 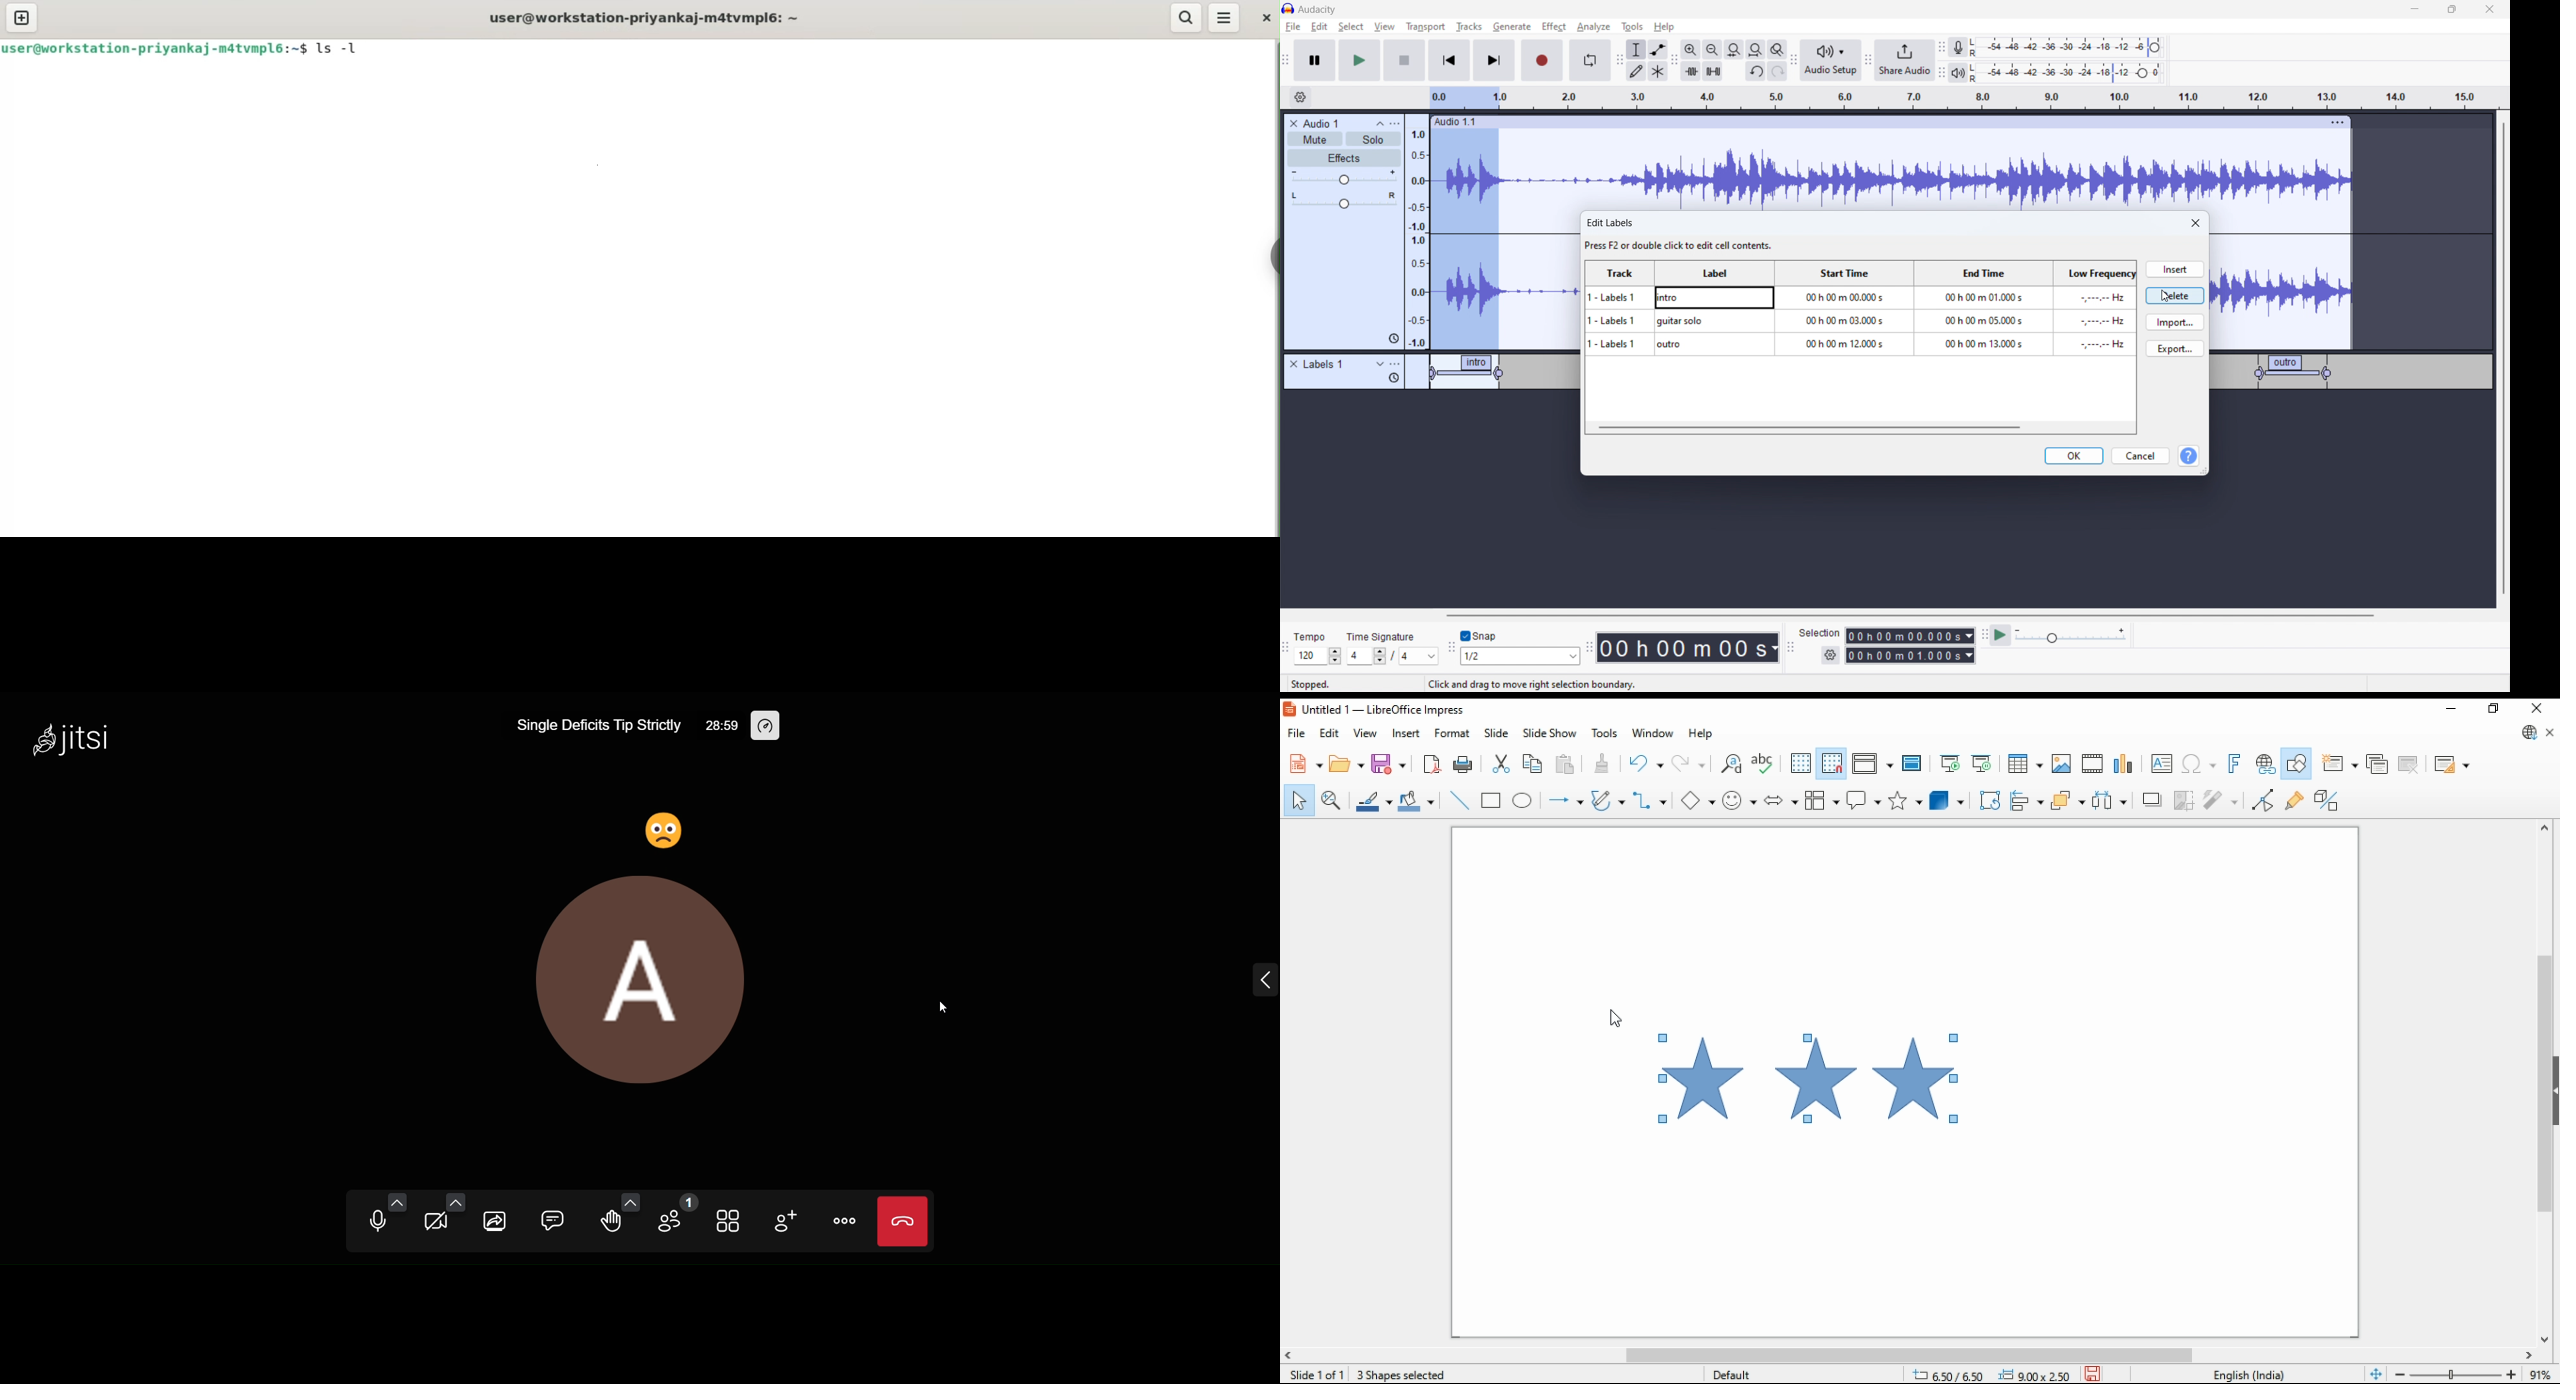 I want to click on labels, so click(x=1324, y=365).